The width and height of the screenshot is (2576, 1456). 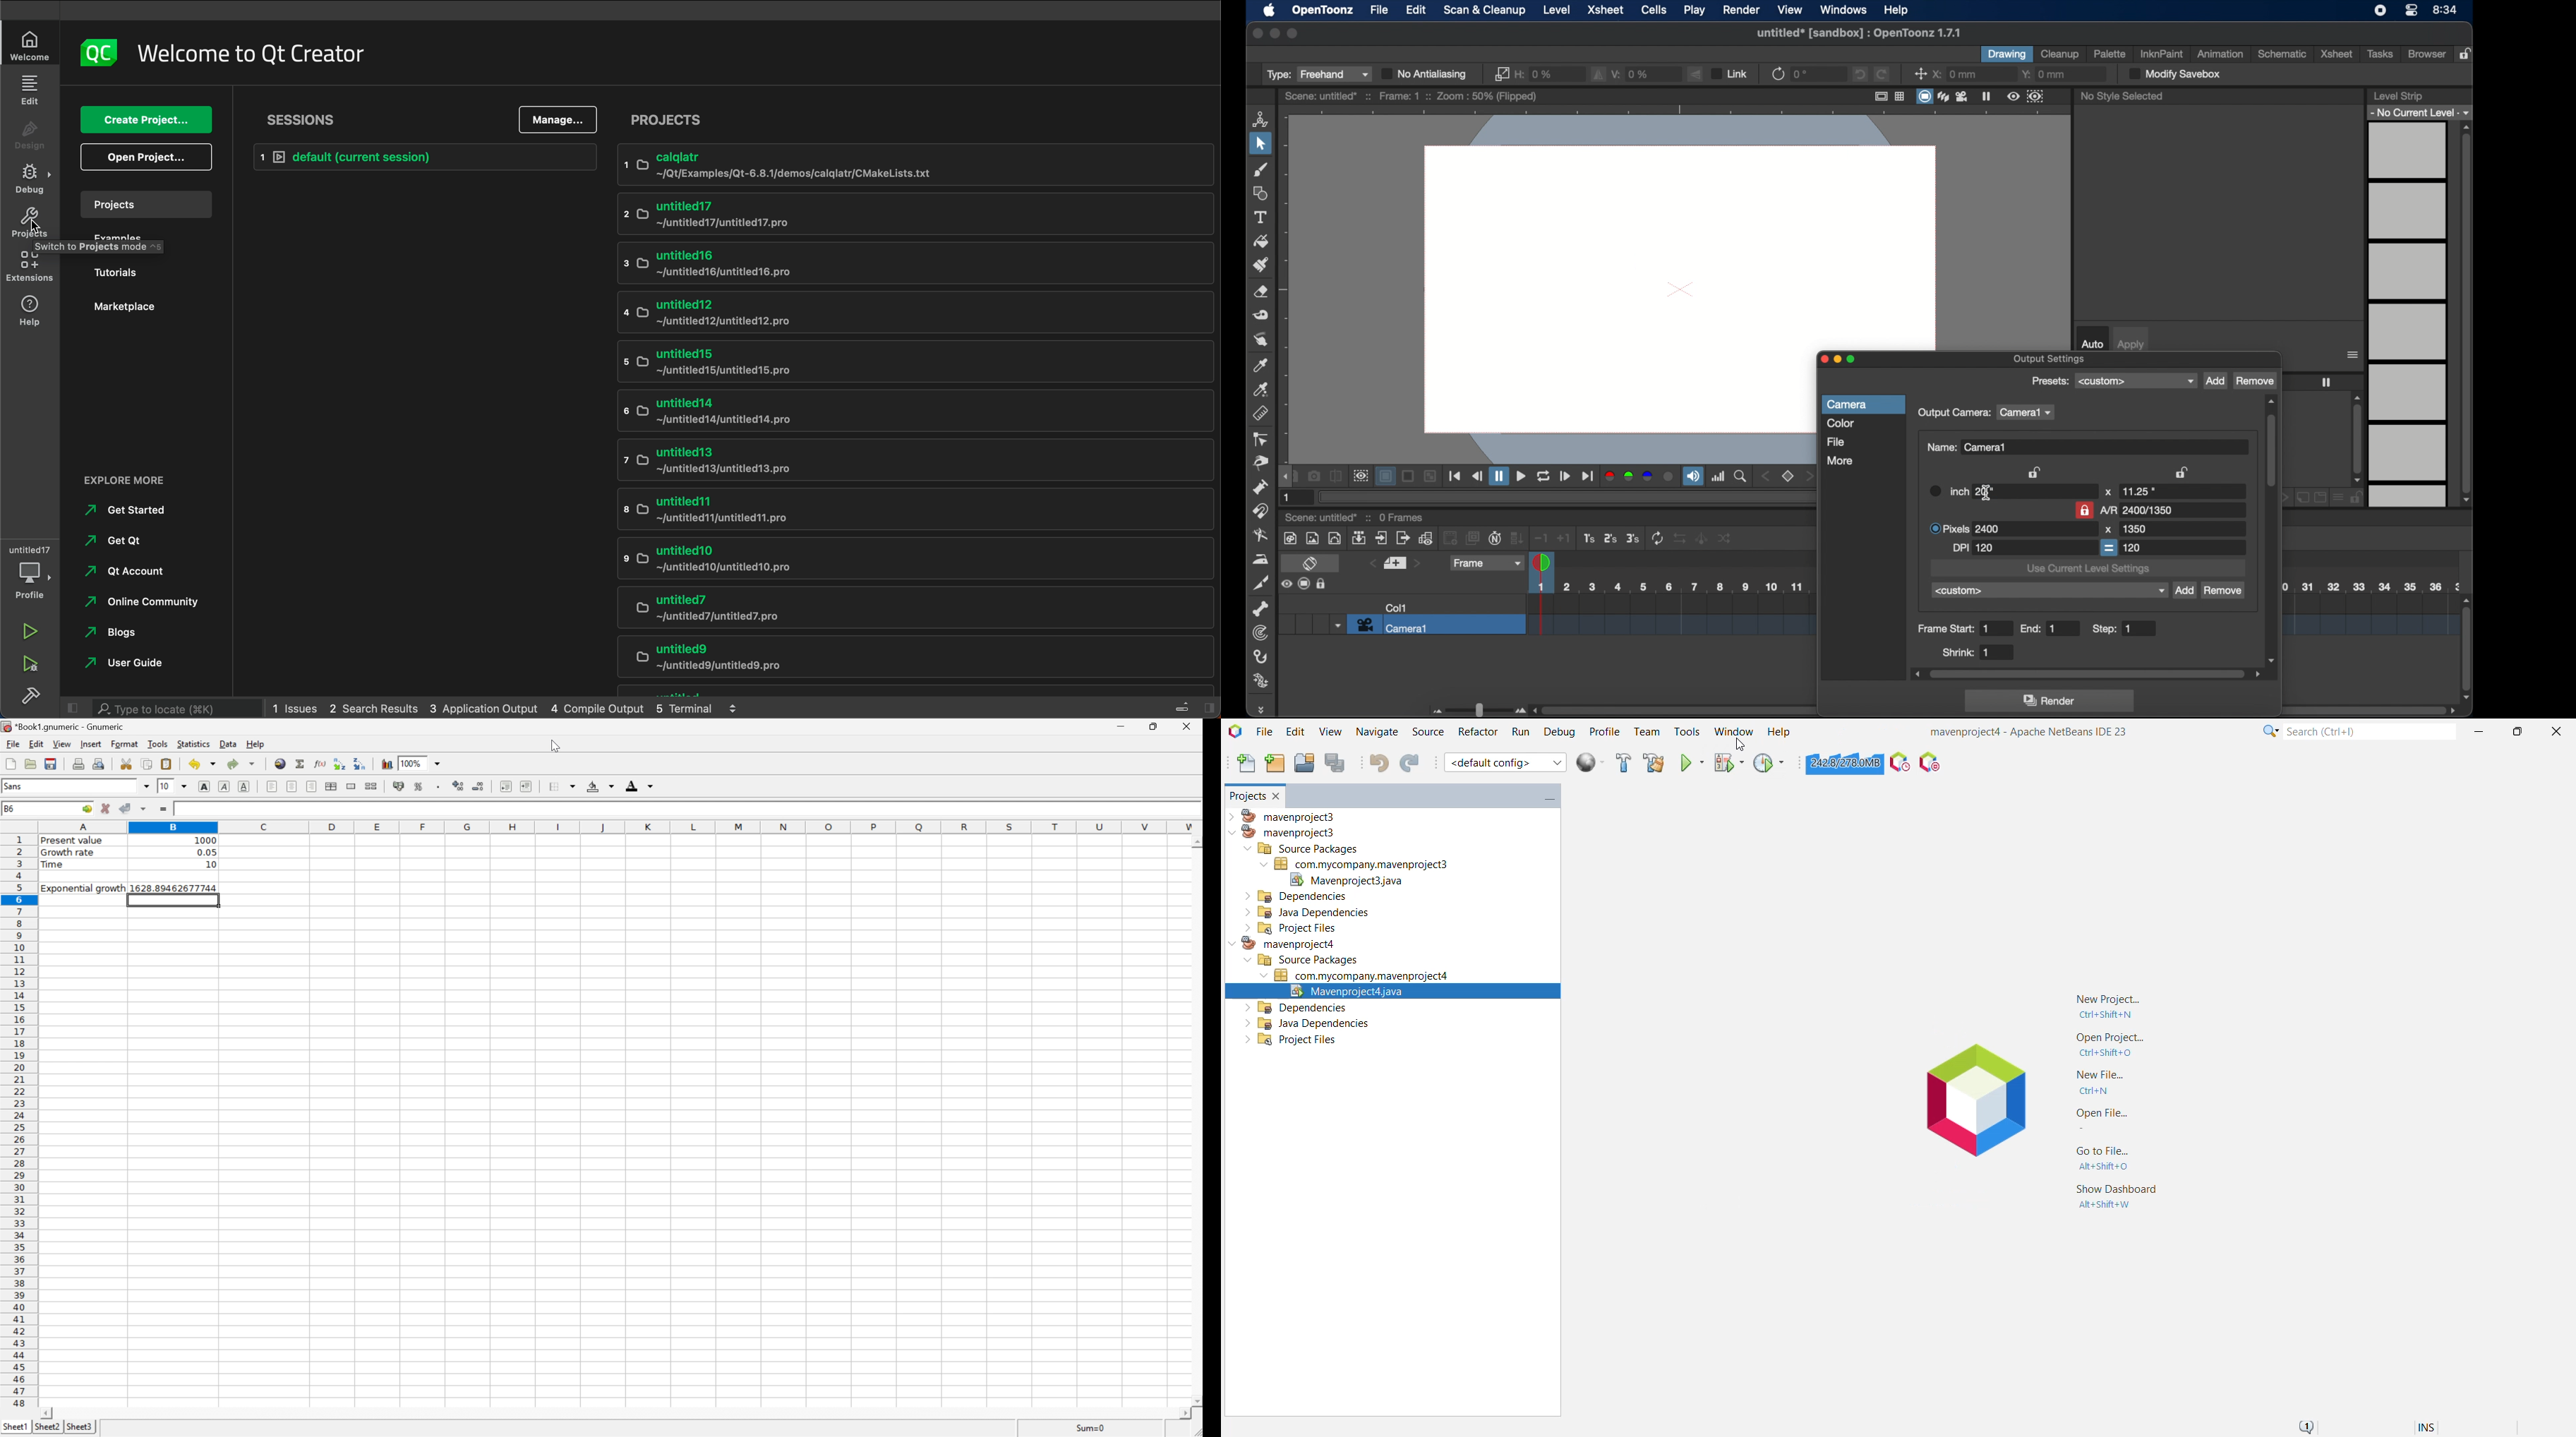 What do you see at coordinates (168, 763) in the screenshot?
I see `Paste the clipboard` at bounding box center [168, 763].